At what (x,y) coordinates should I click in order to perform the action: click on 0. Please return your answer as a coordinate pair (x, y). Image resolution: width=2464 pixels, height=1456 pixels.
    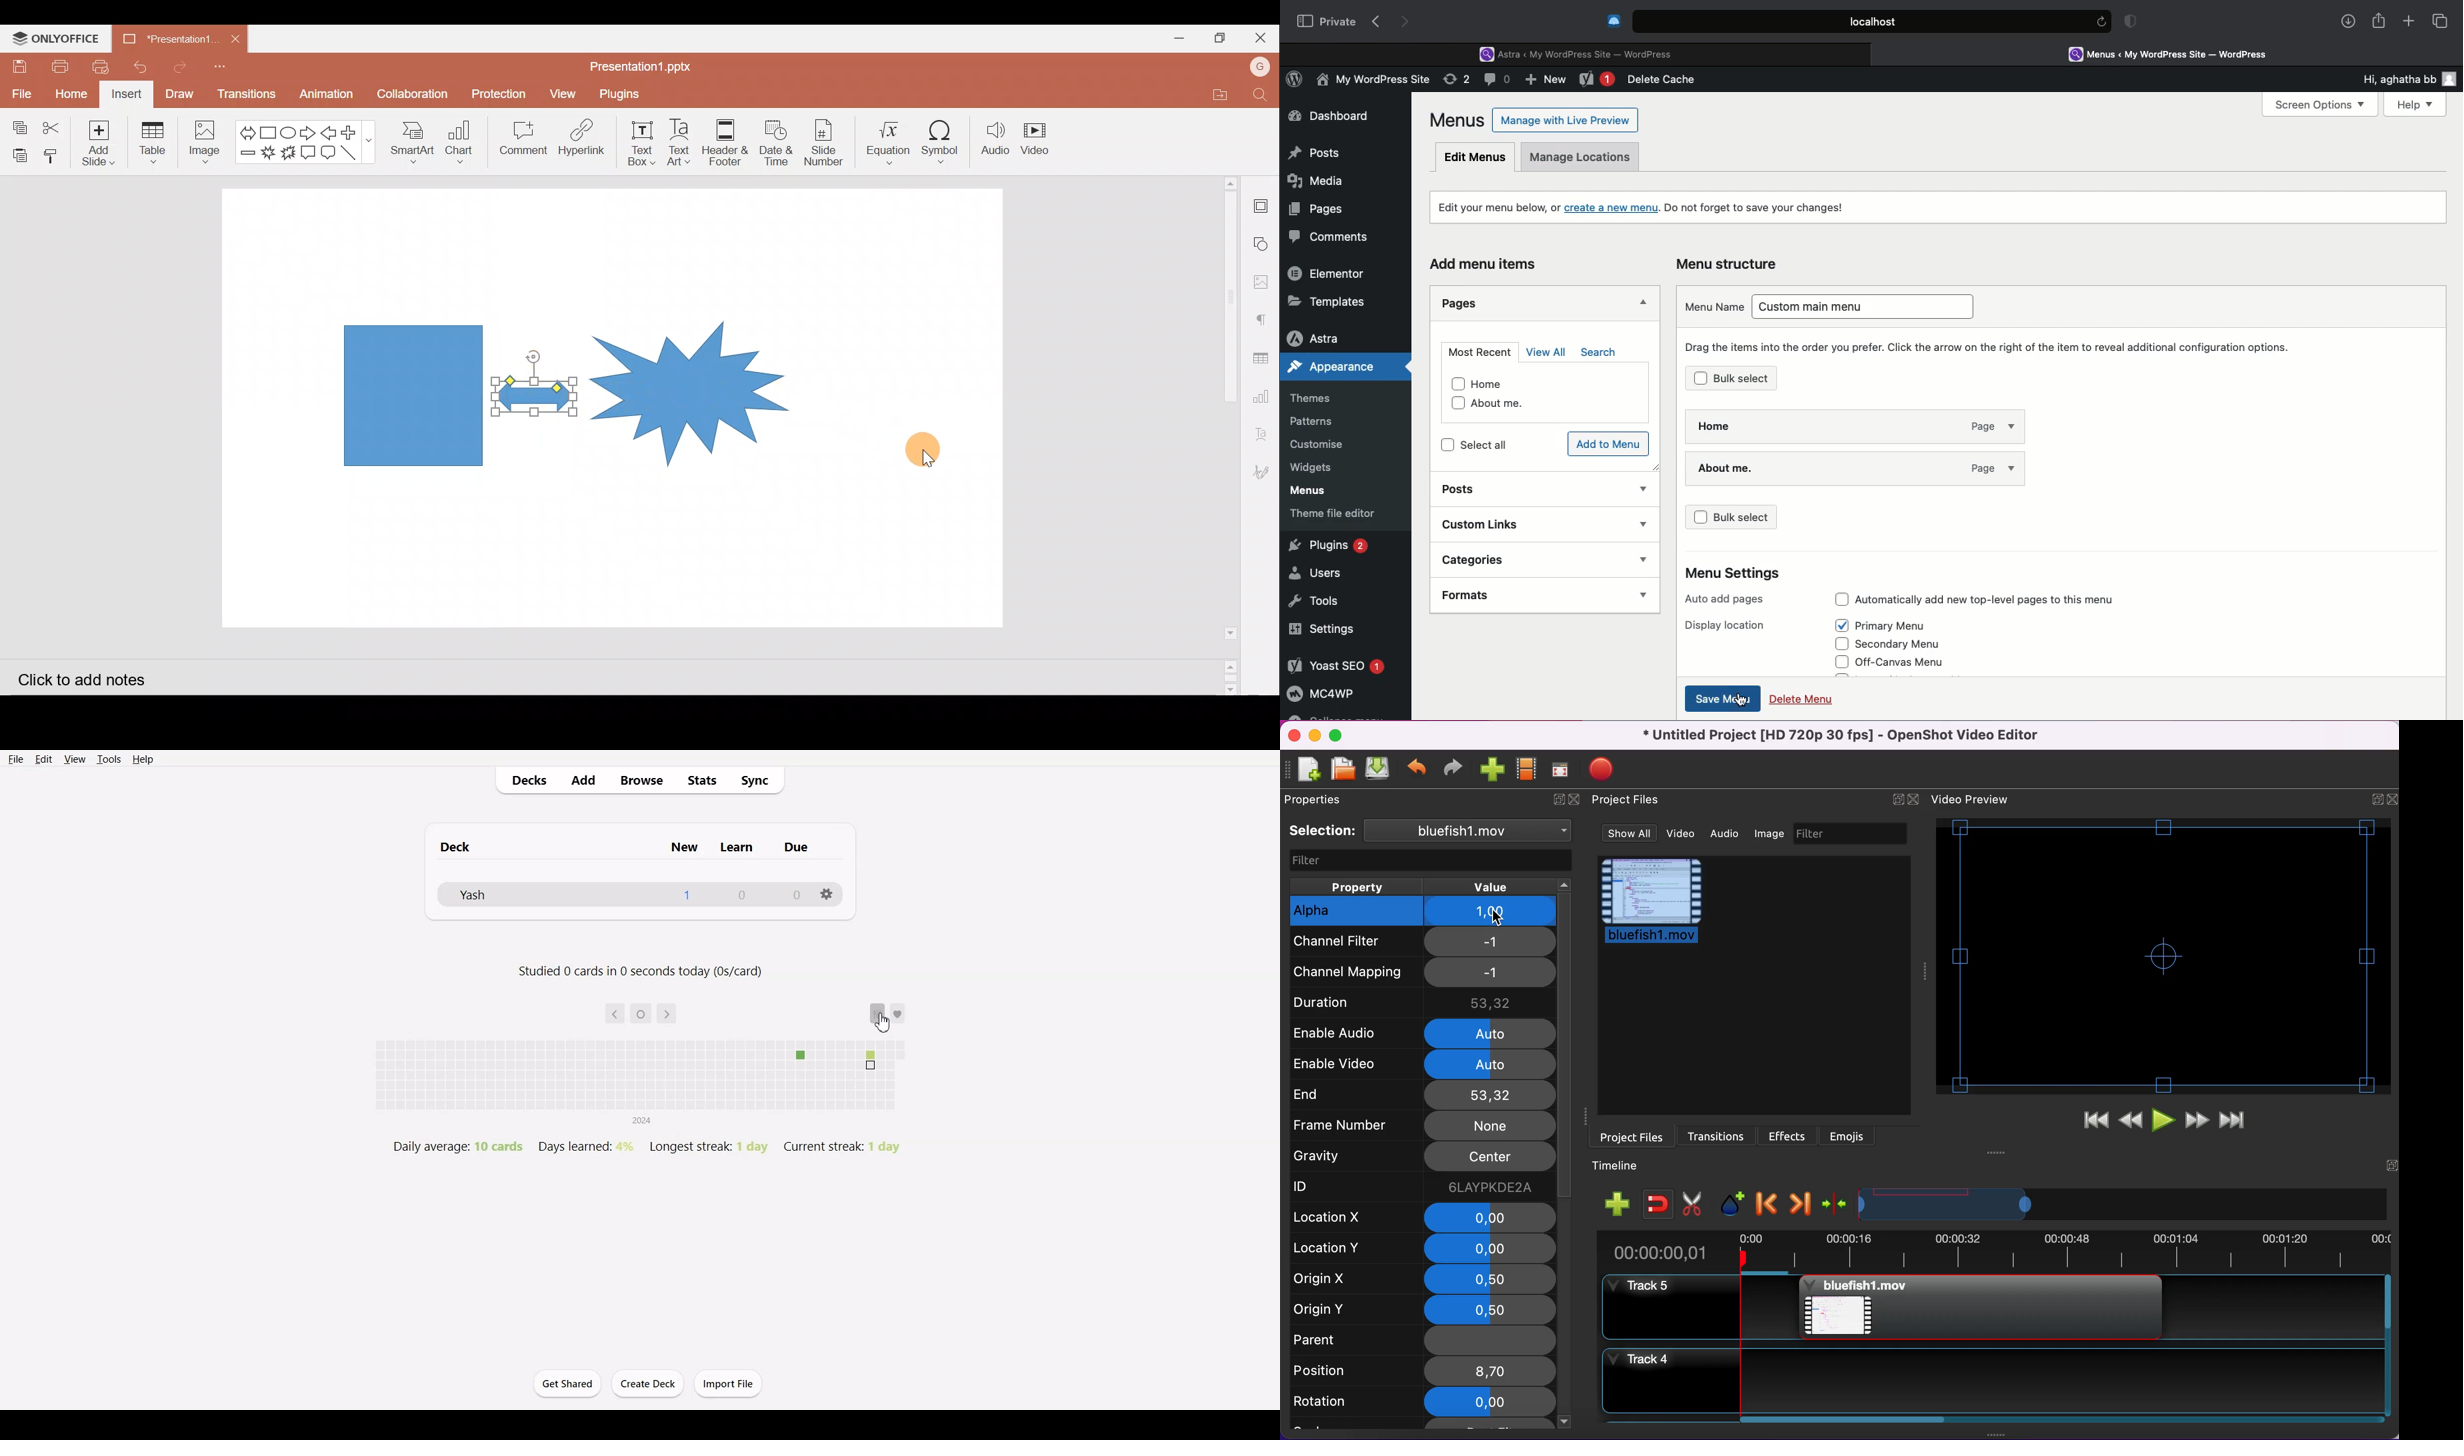
    Looking at the image, I should click on (798, 894).